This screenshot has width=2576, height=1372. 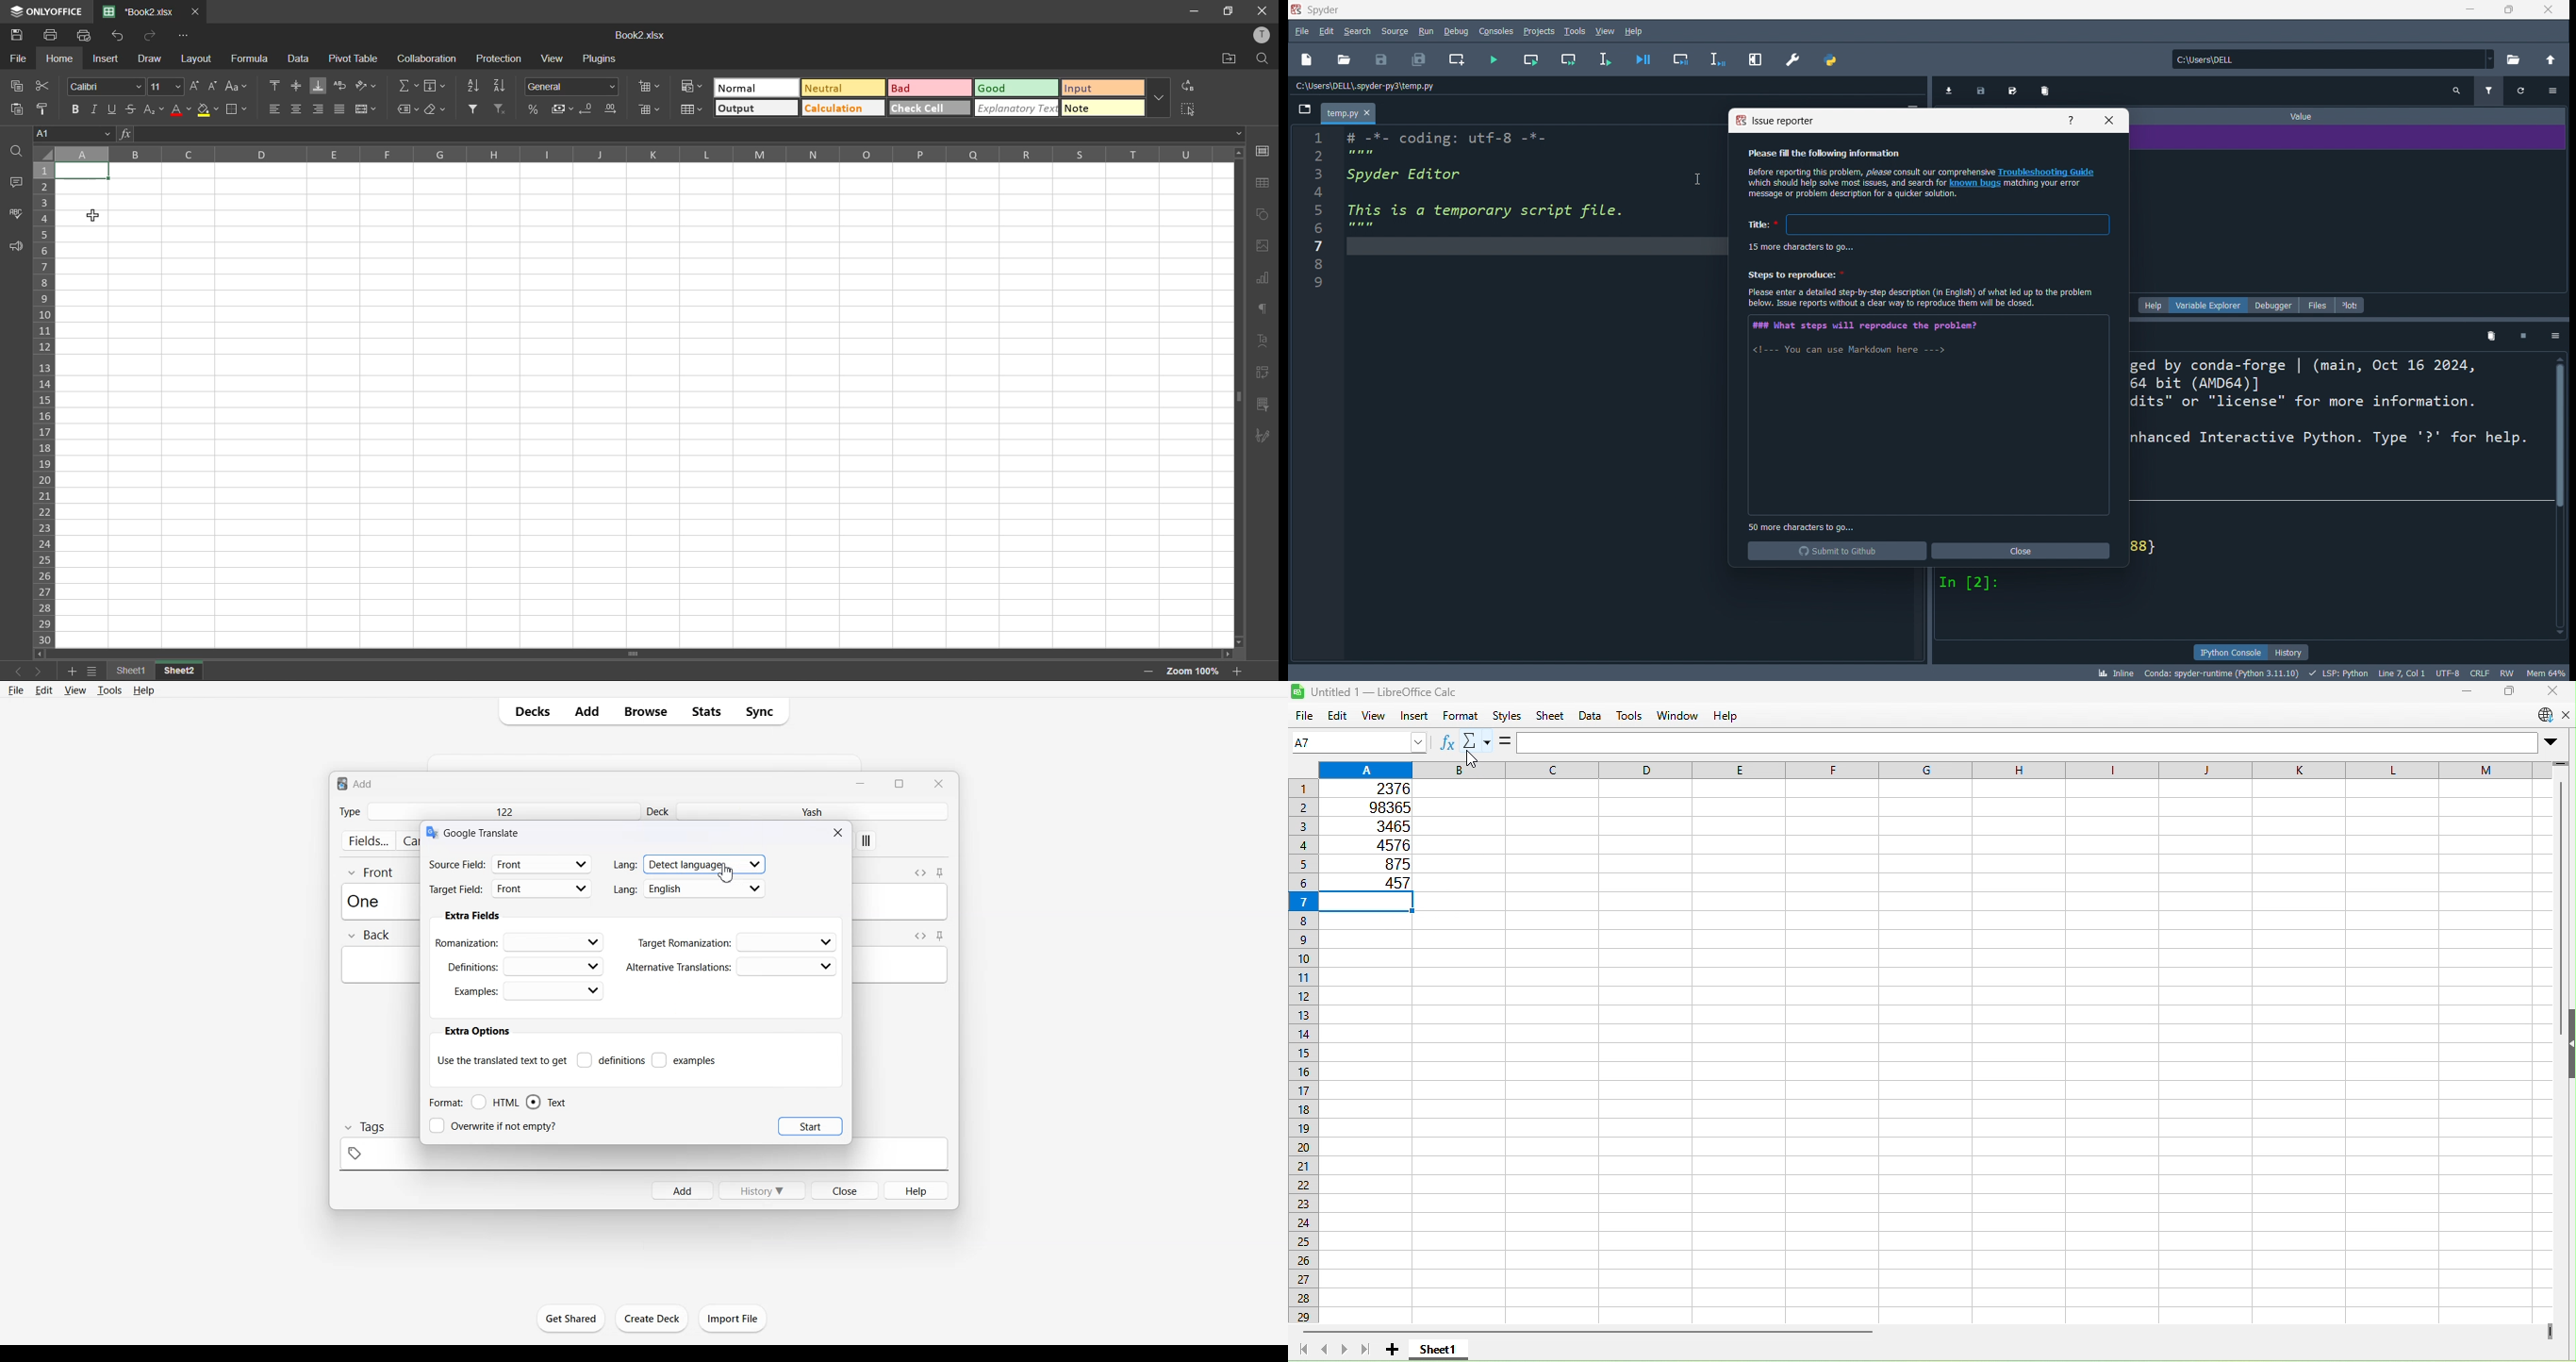 What do you see at coordinates (2013, 91) in the screenshot?
I see `Edit Export` at bounding box center [2013, 91].